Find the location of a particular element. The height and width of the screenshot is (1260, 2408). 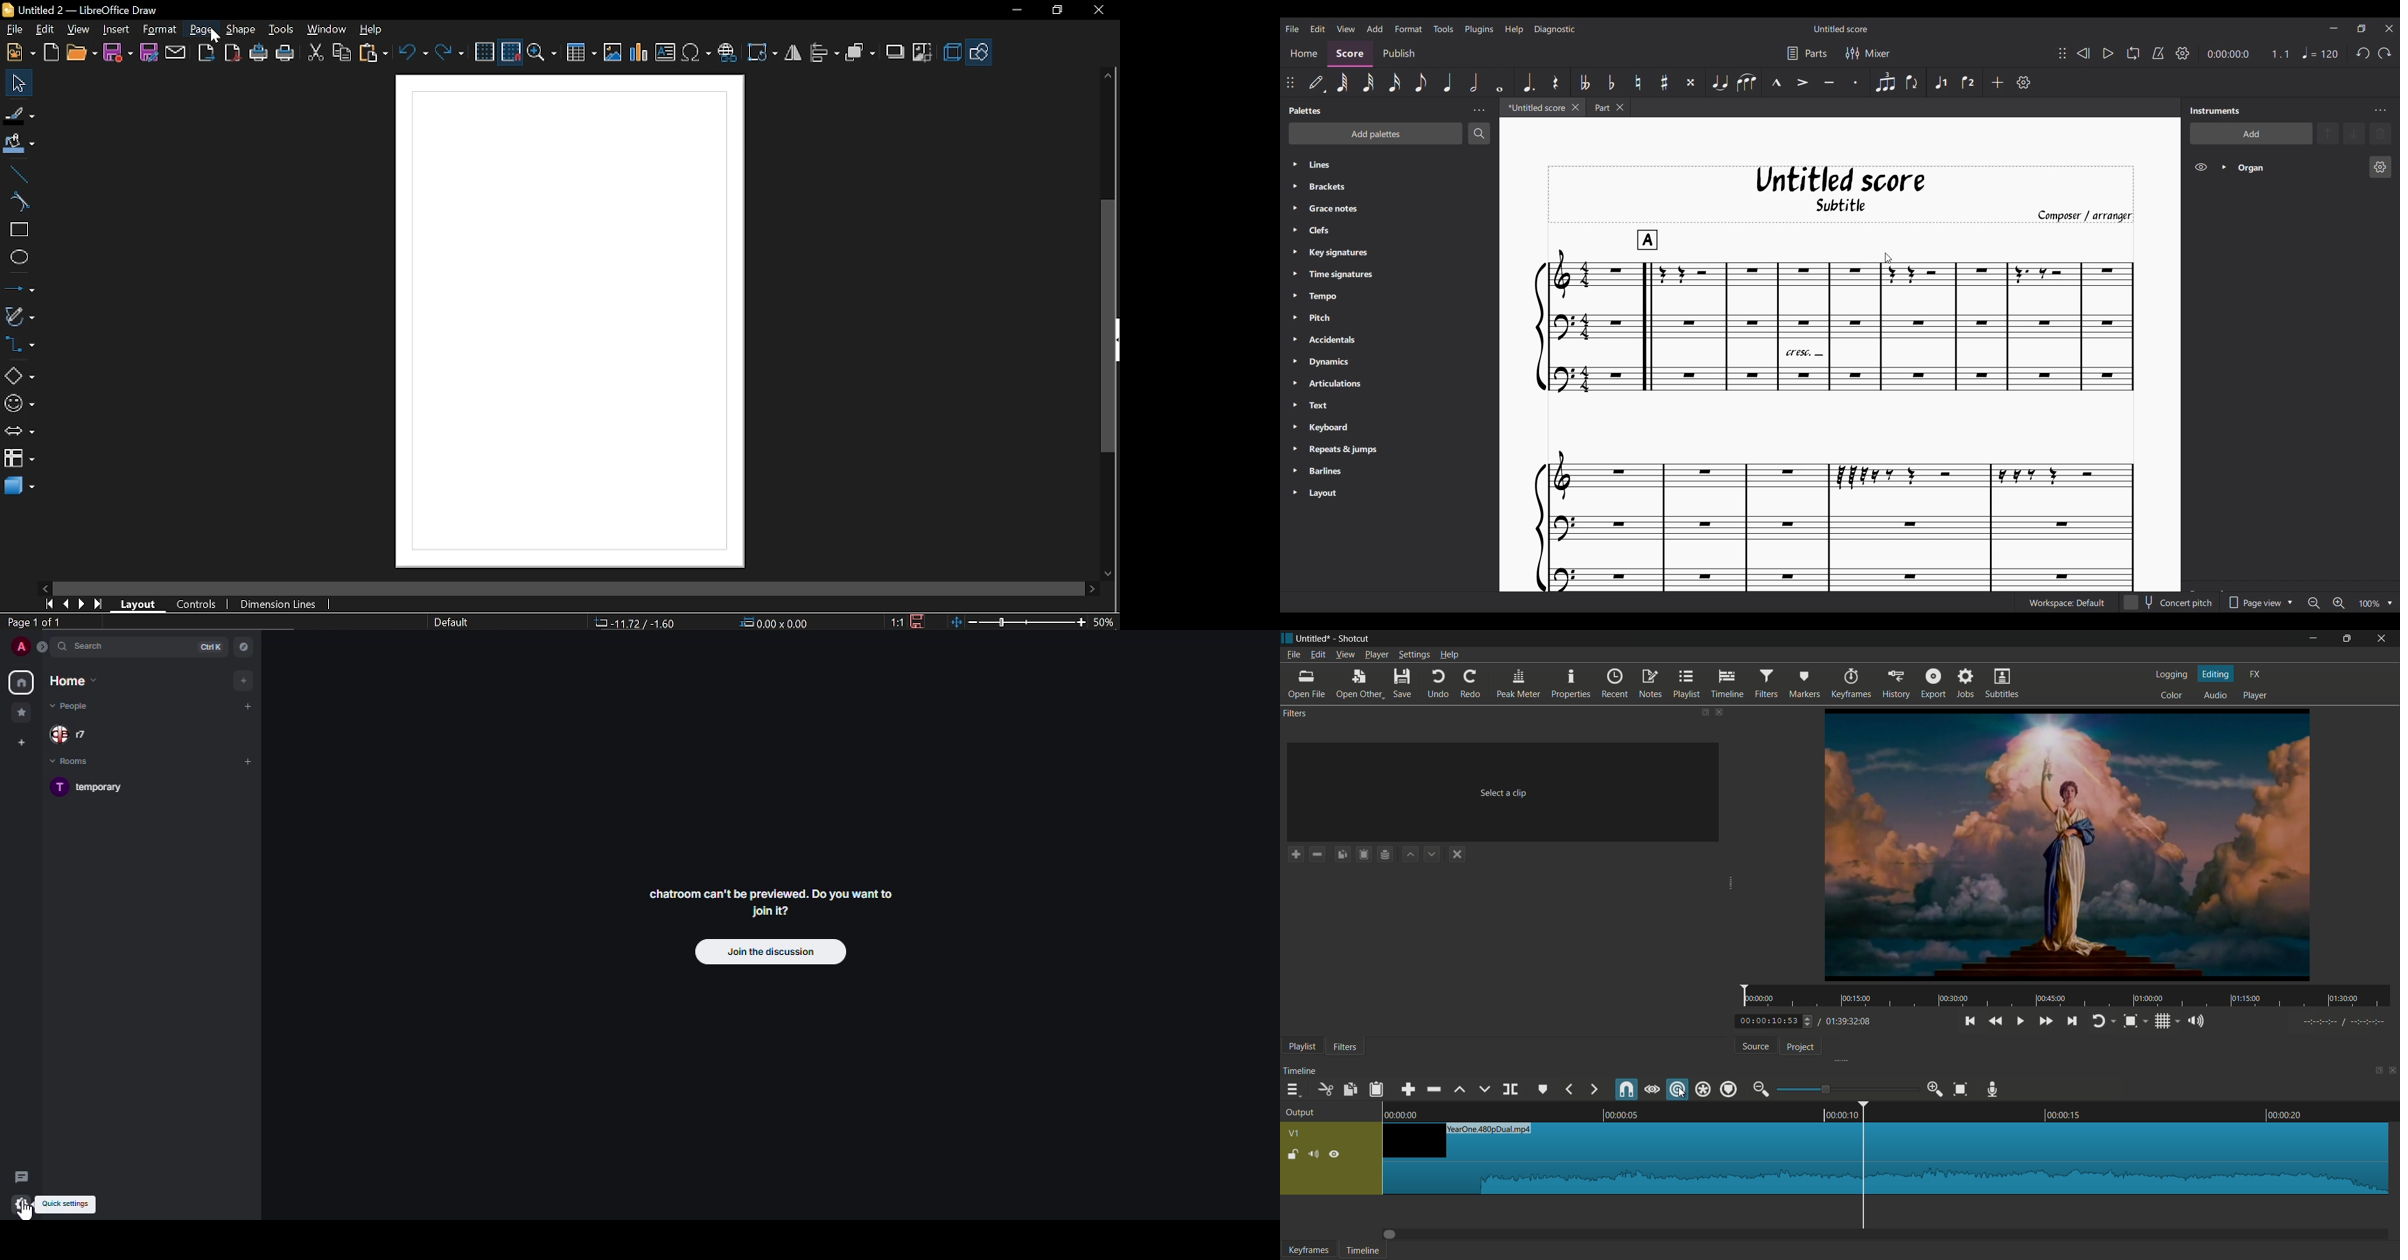

File menu is located at coordinates (1292, 27).